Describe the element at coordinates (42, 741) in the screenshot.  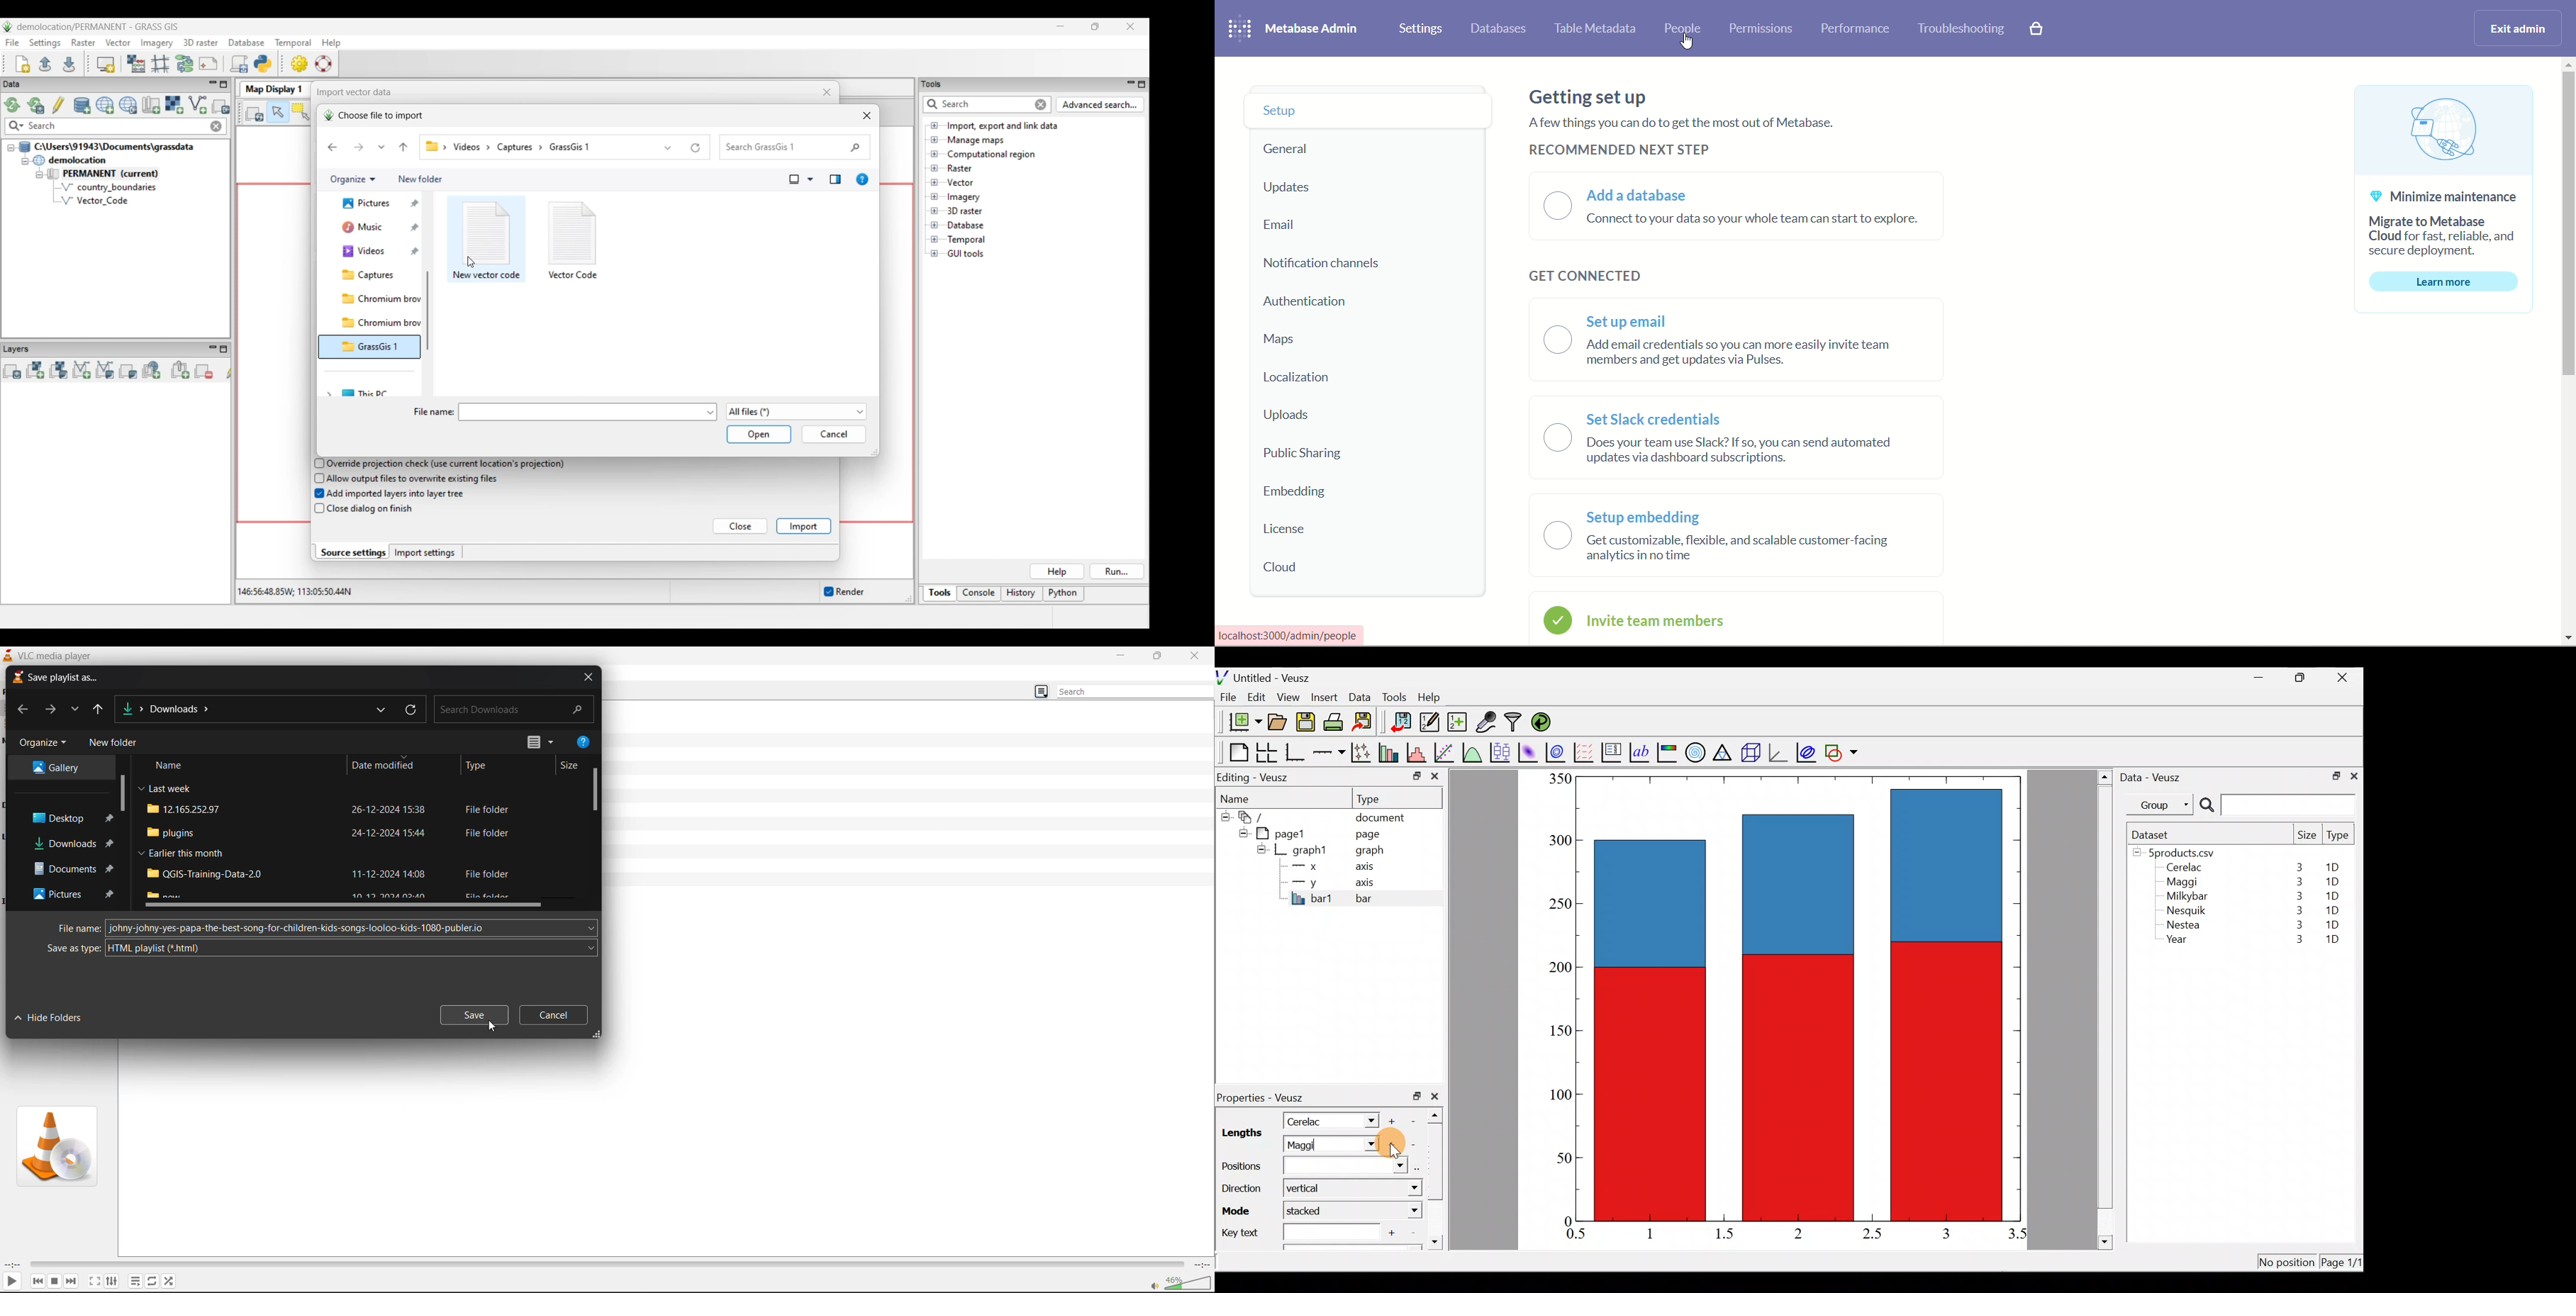
I see `organize` at that location.